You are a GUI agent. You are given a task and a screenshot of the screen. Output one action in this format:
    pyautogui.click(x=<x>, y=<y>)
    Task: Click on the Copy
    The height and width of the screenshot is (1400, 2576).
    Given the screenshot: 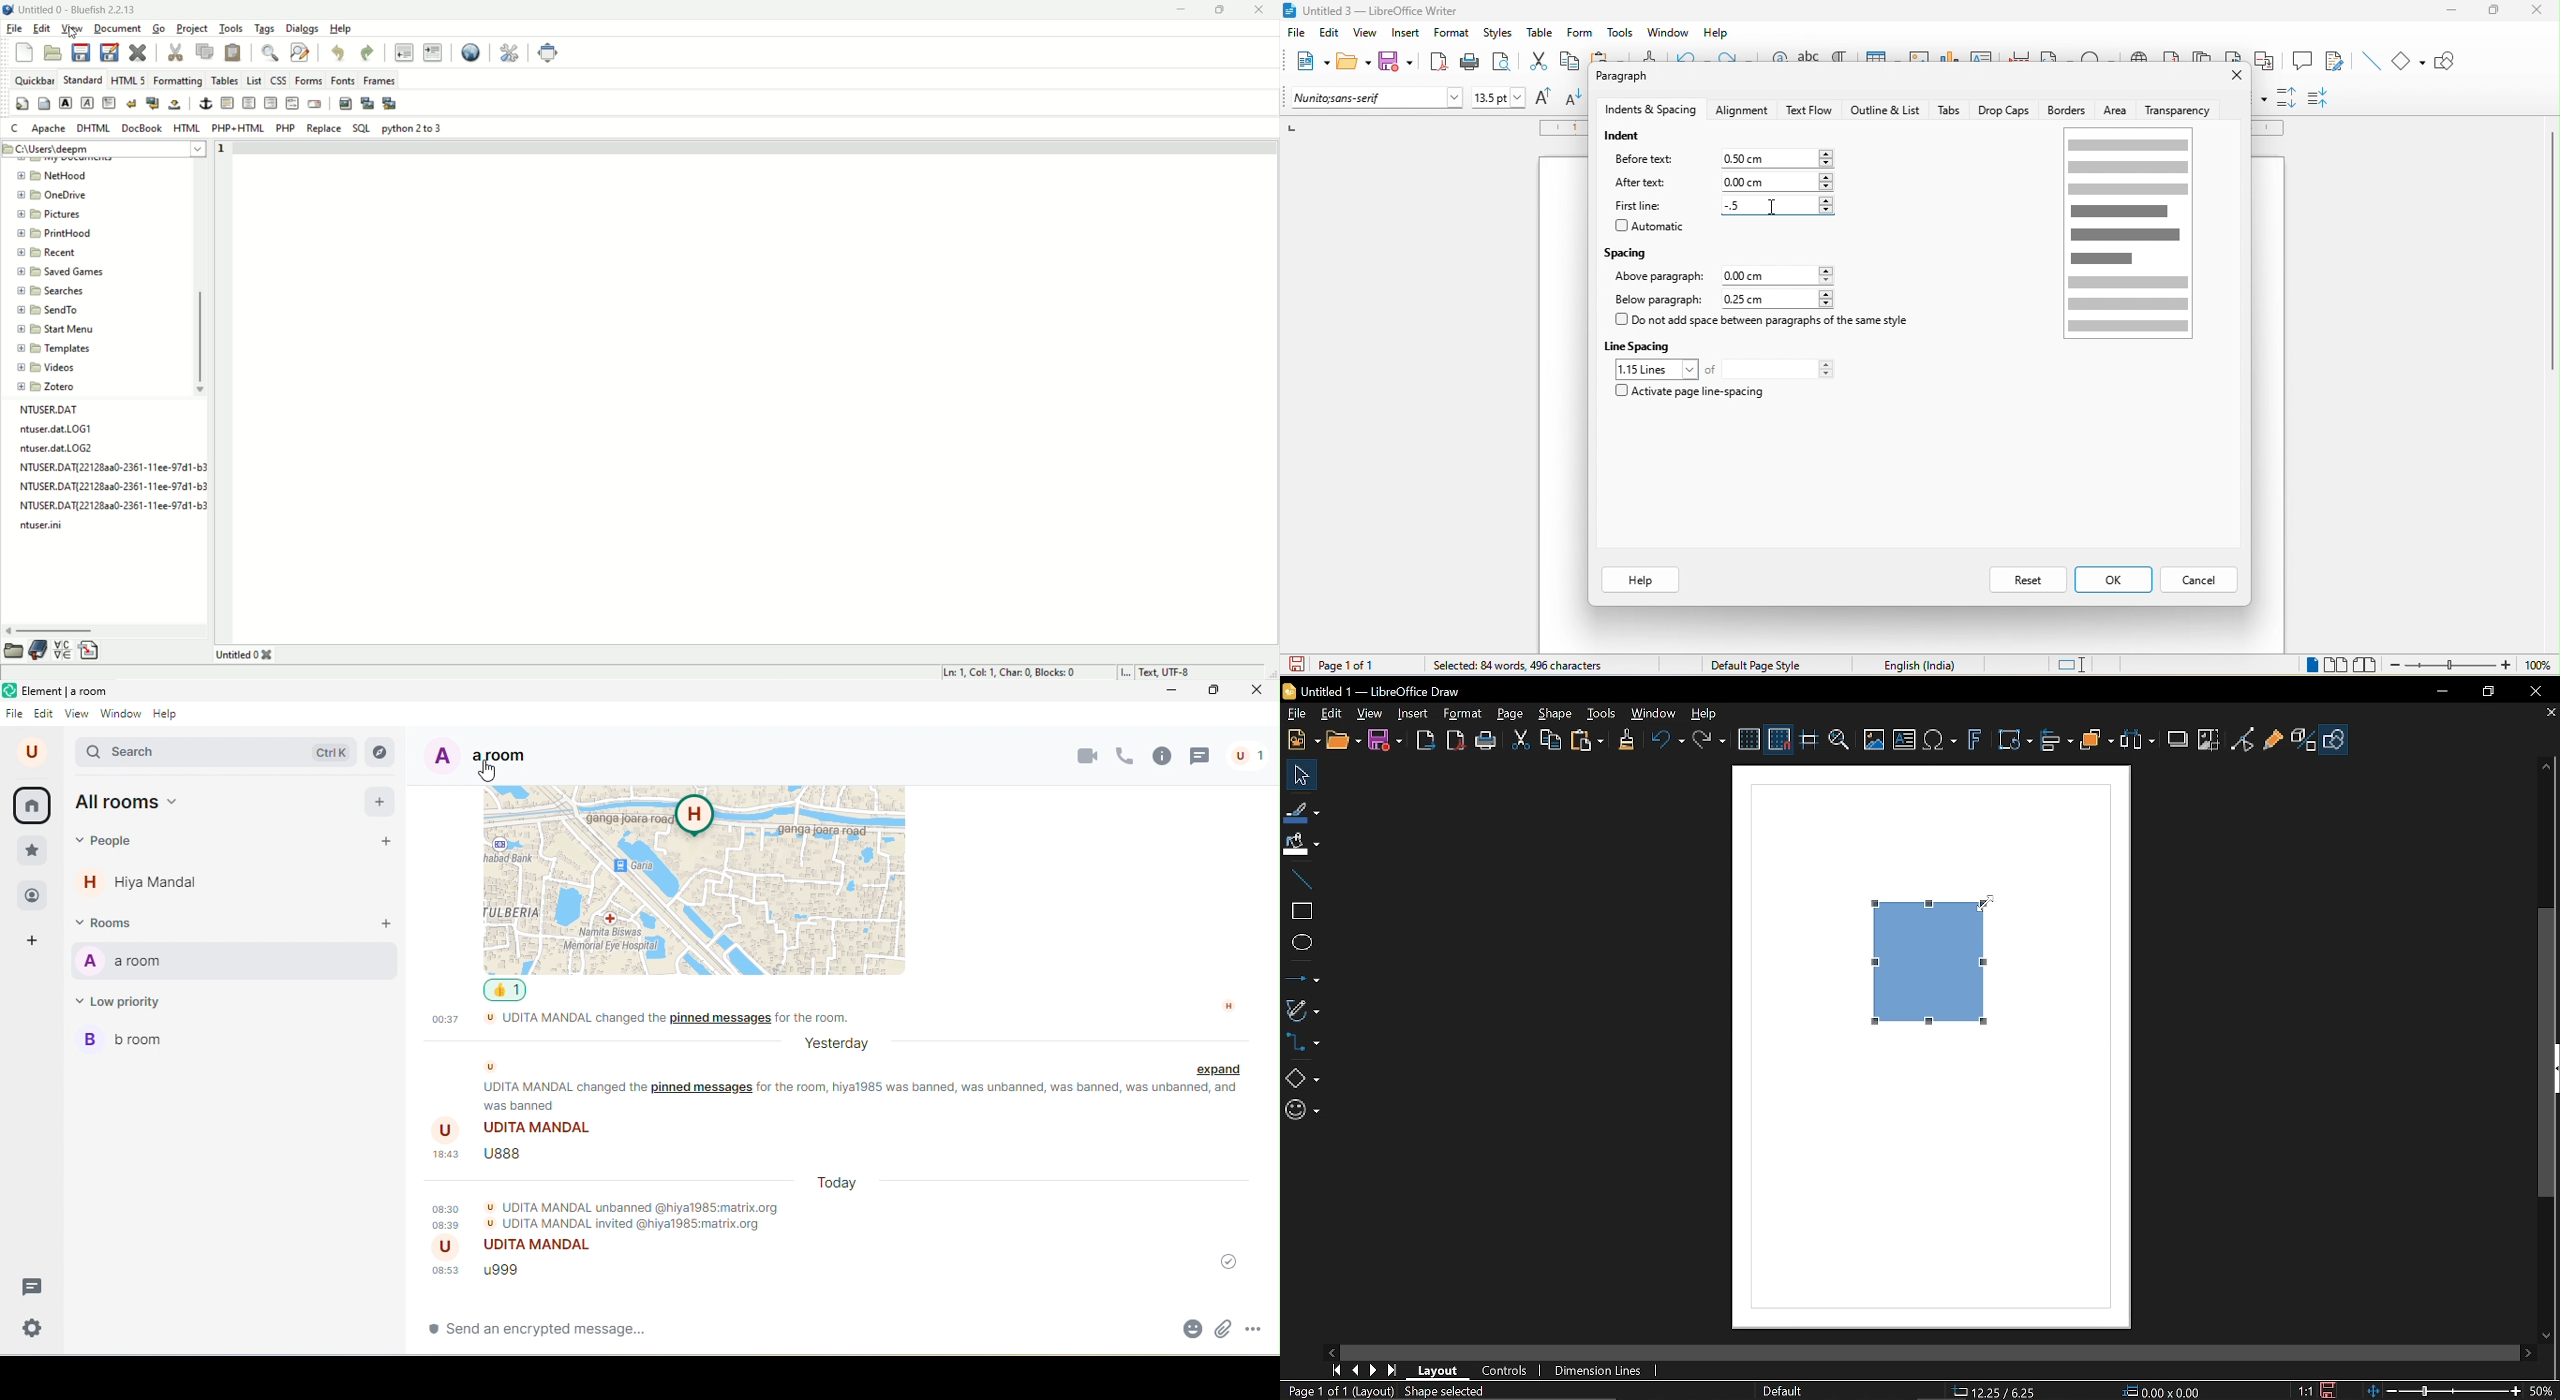 What is the action you would take?
    pyautogui.click(x=1552, y=741)
    